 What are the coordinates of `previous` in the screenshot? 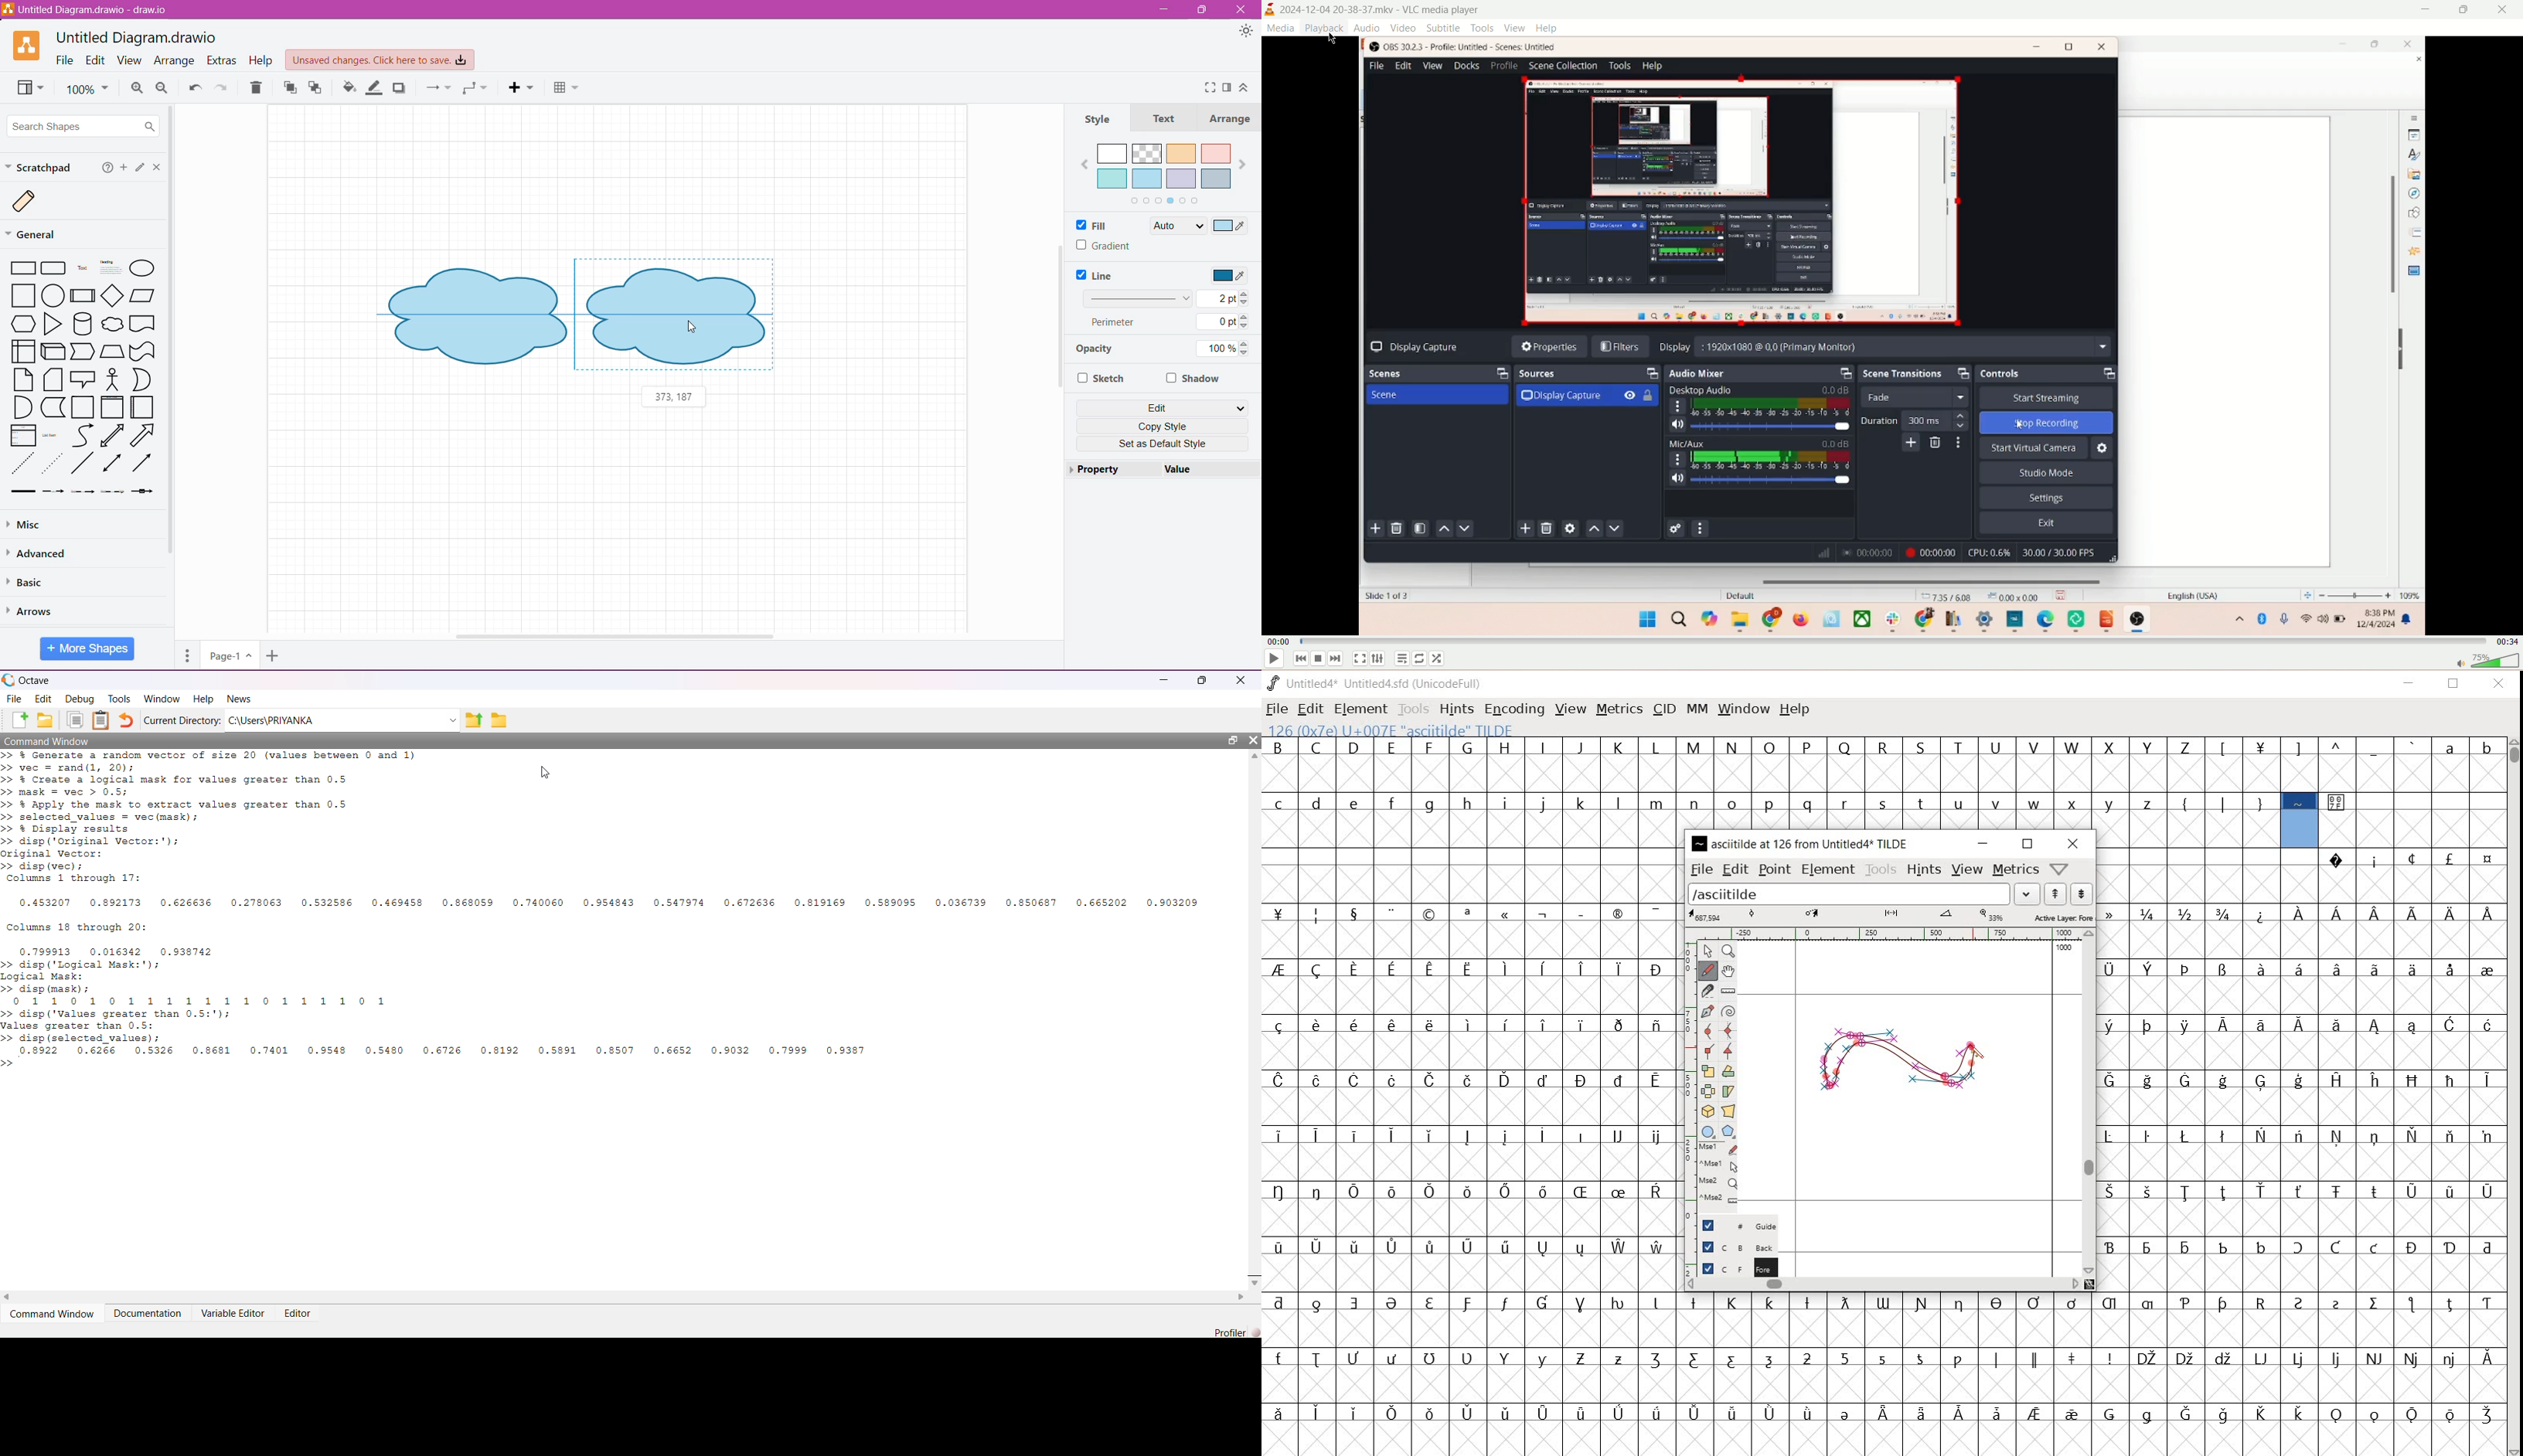 It's located at (1299, 661).